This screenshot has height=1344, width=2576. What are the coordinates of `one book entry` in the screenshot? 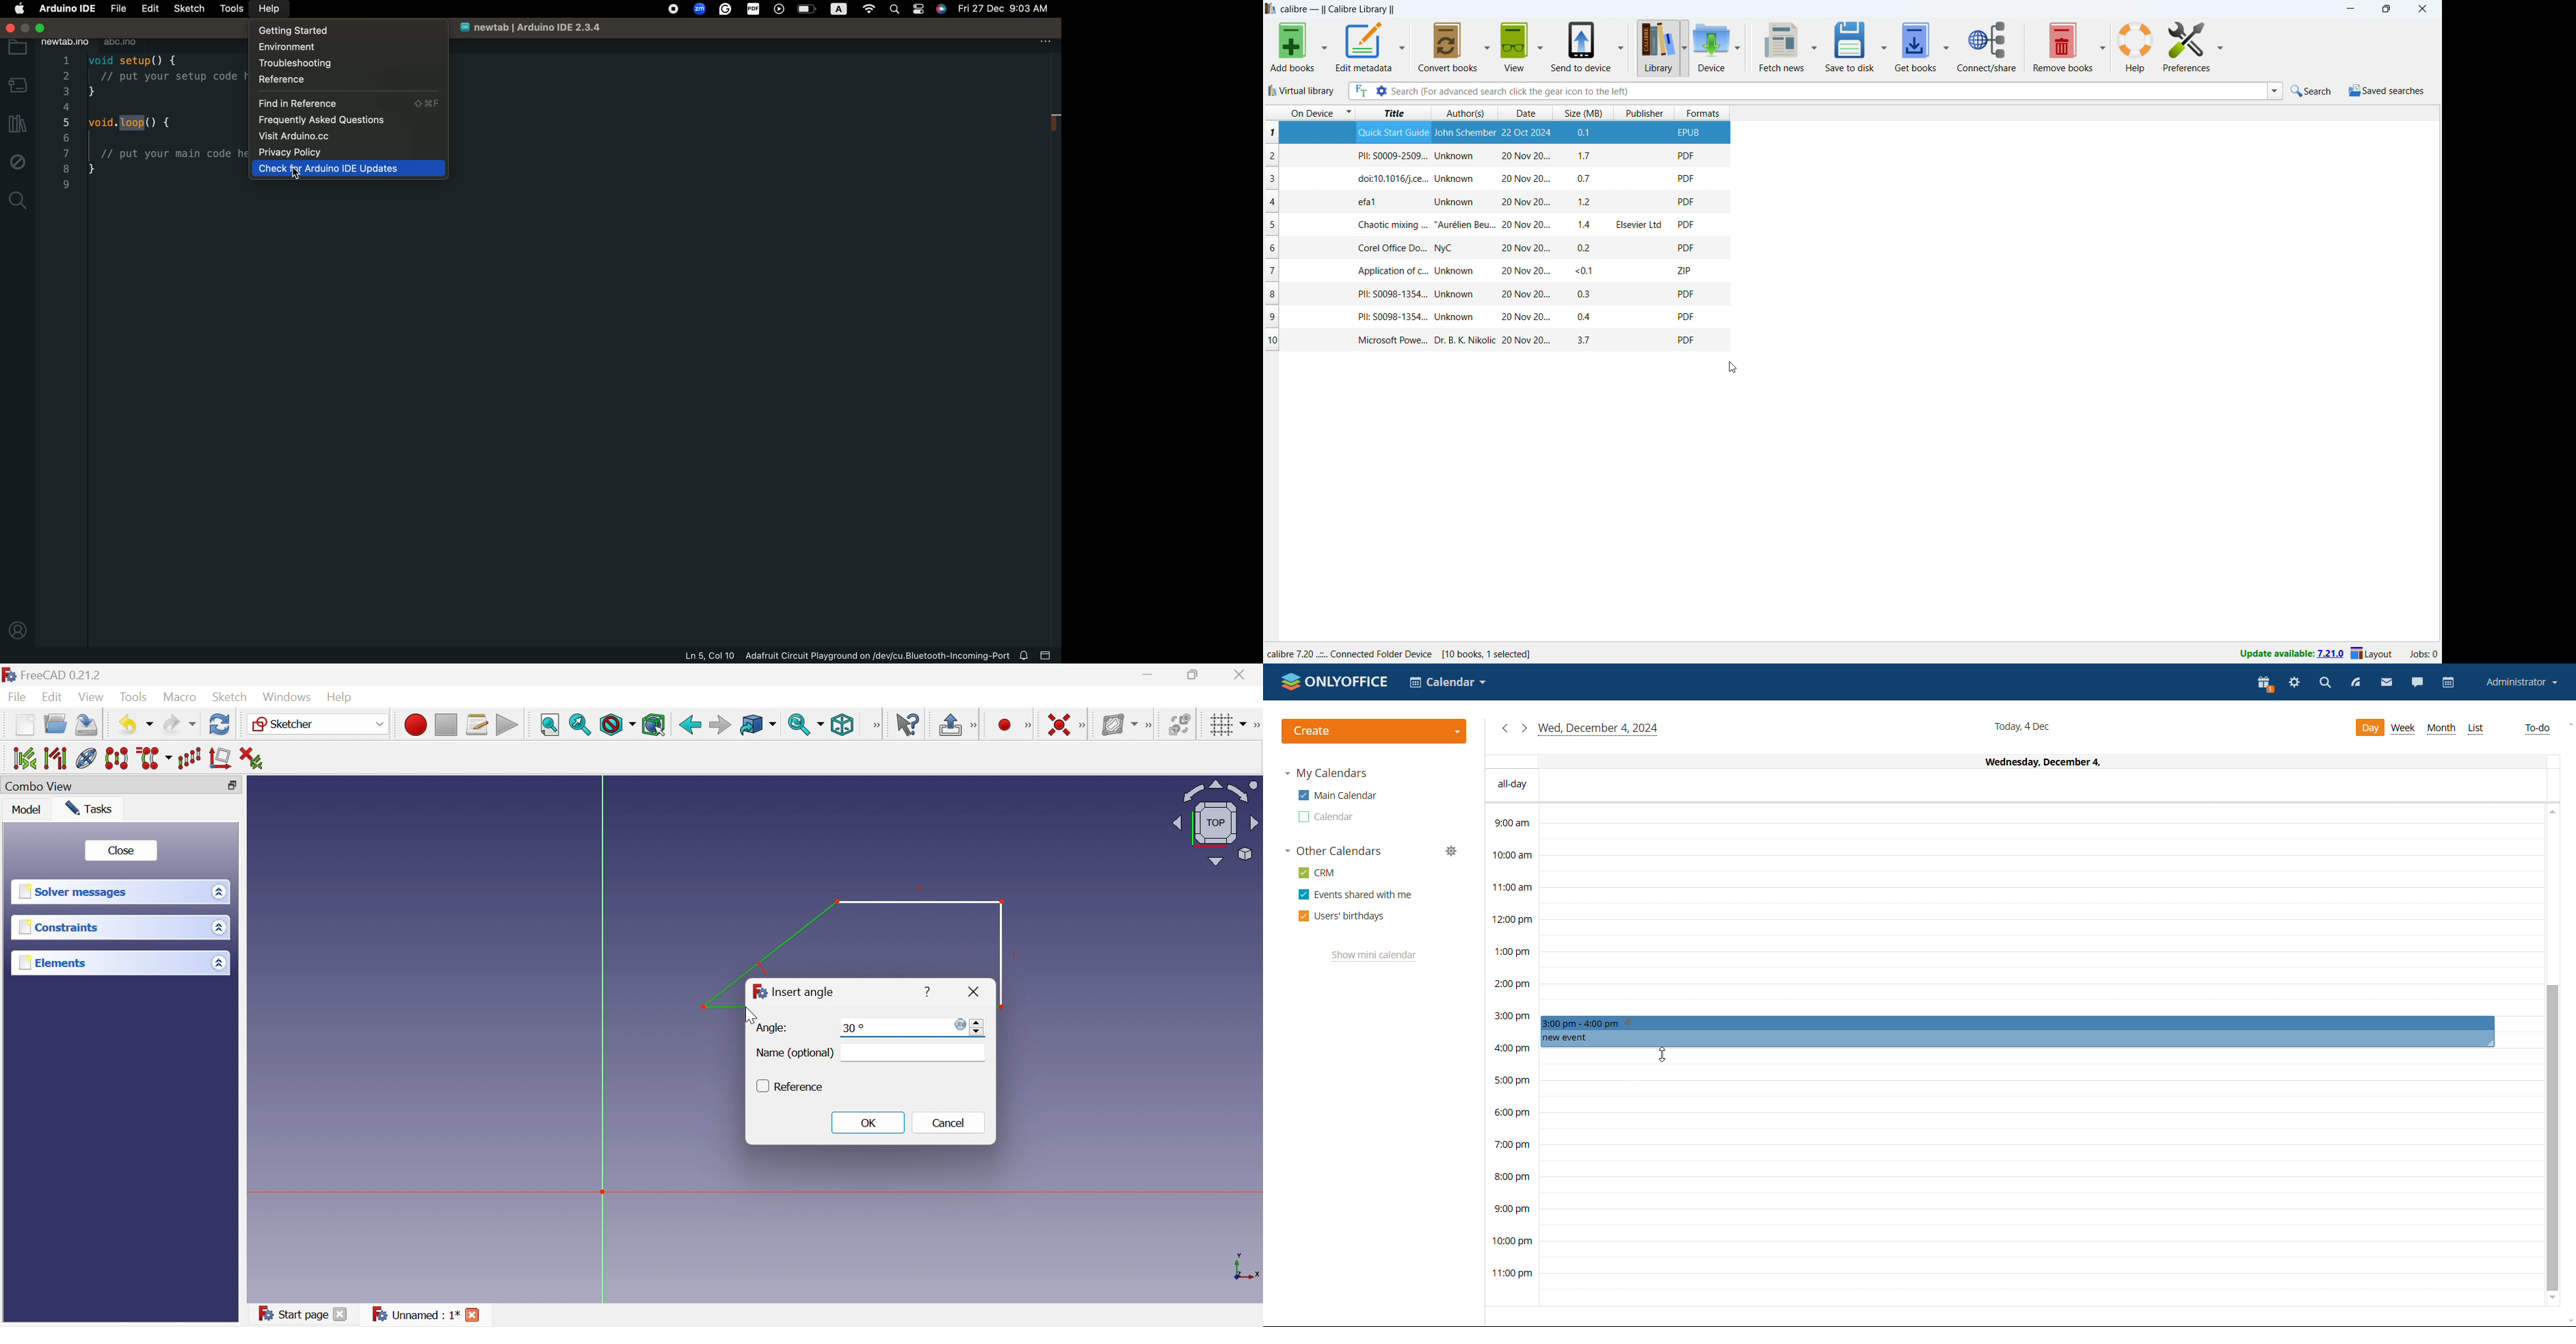 It's located at (1494, 248).